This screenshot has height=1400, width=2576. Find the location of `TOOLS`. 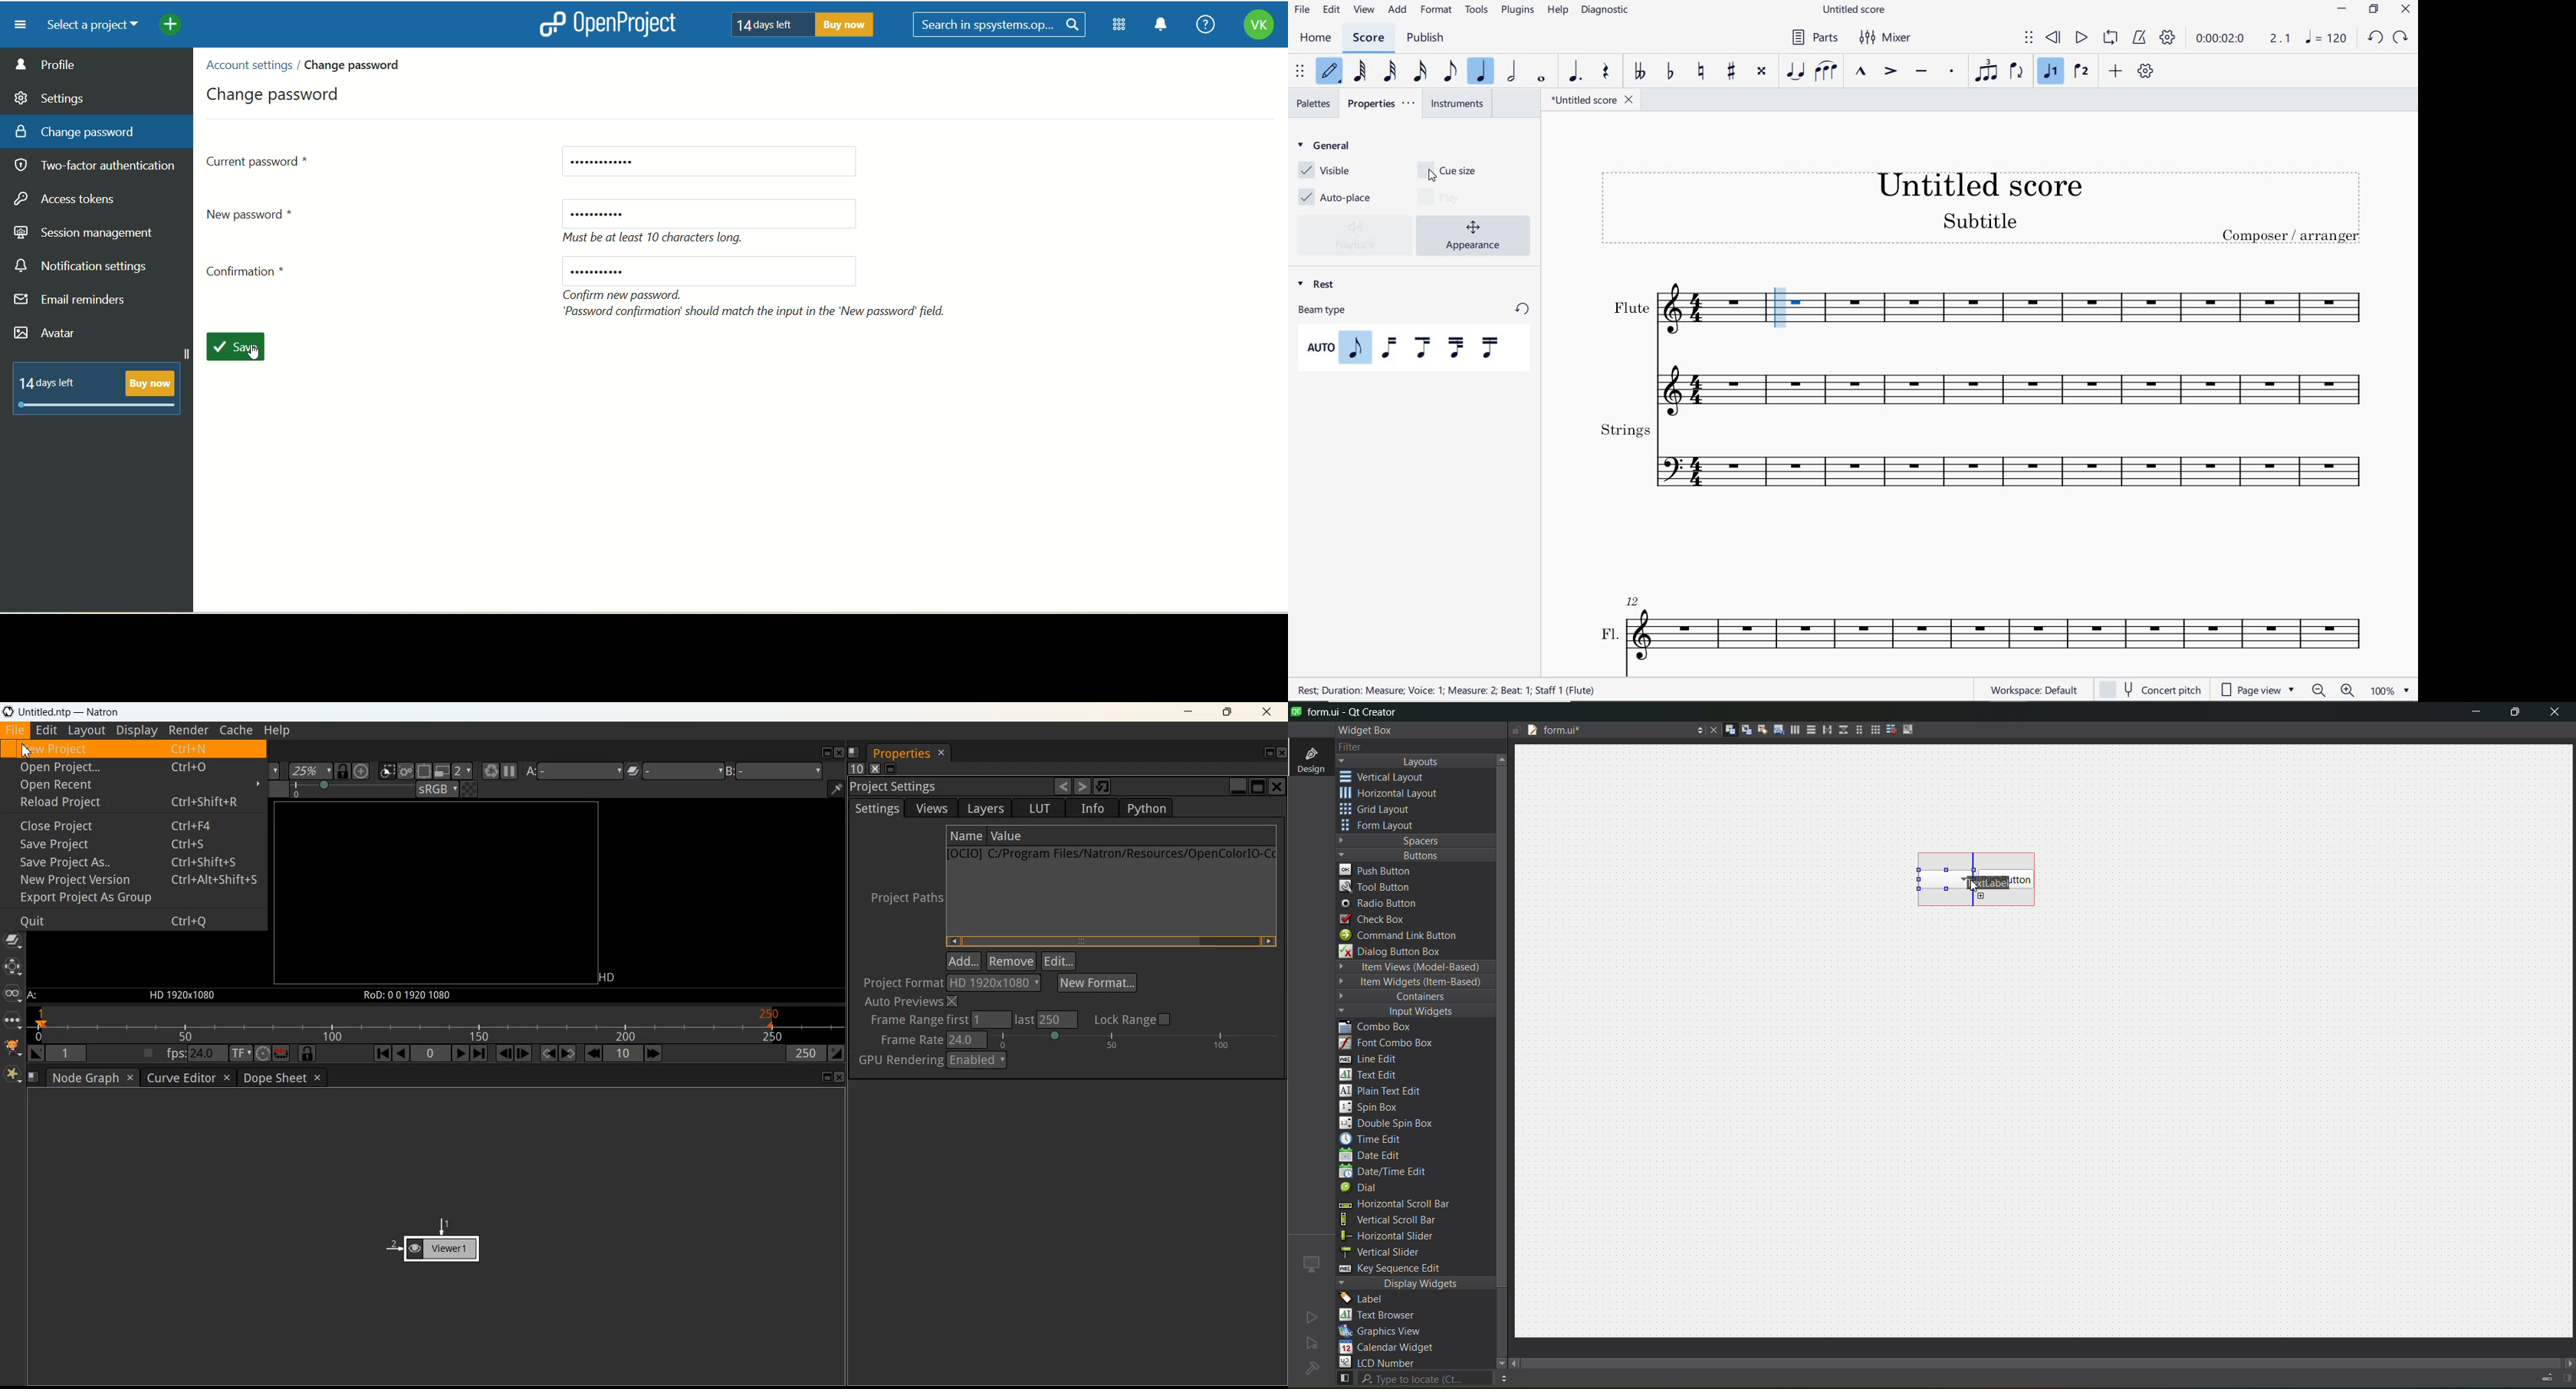

TOOLS is located at coordinates (1477, 11).